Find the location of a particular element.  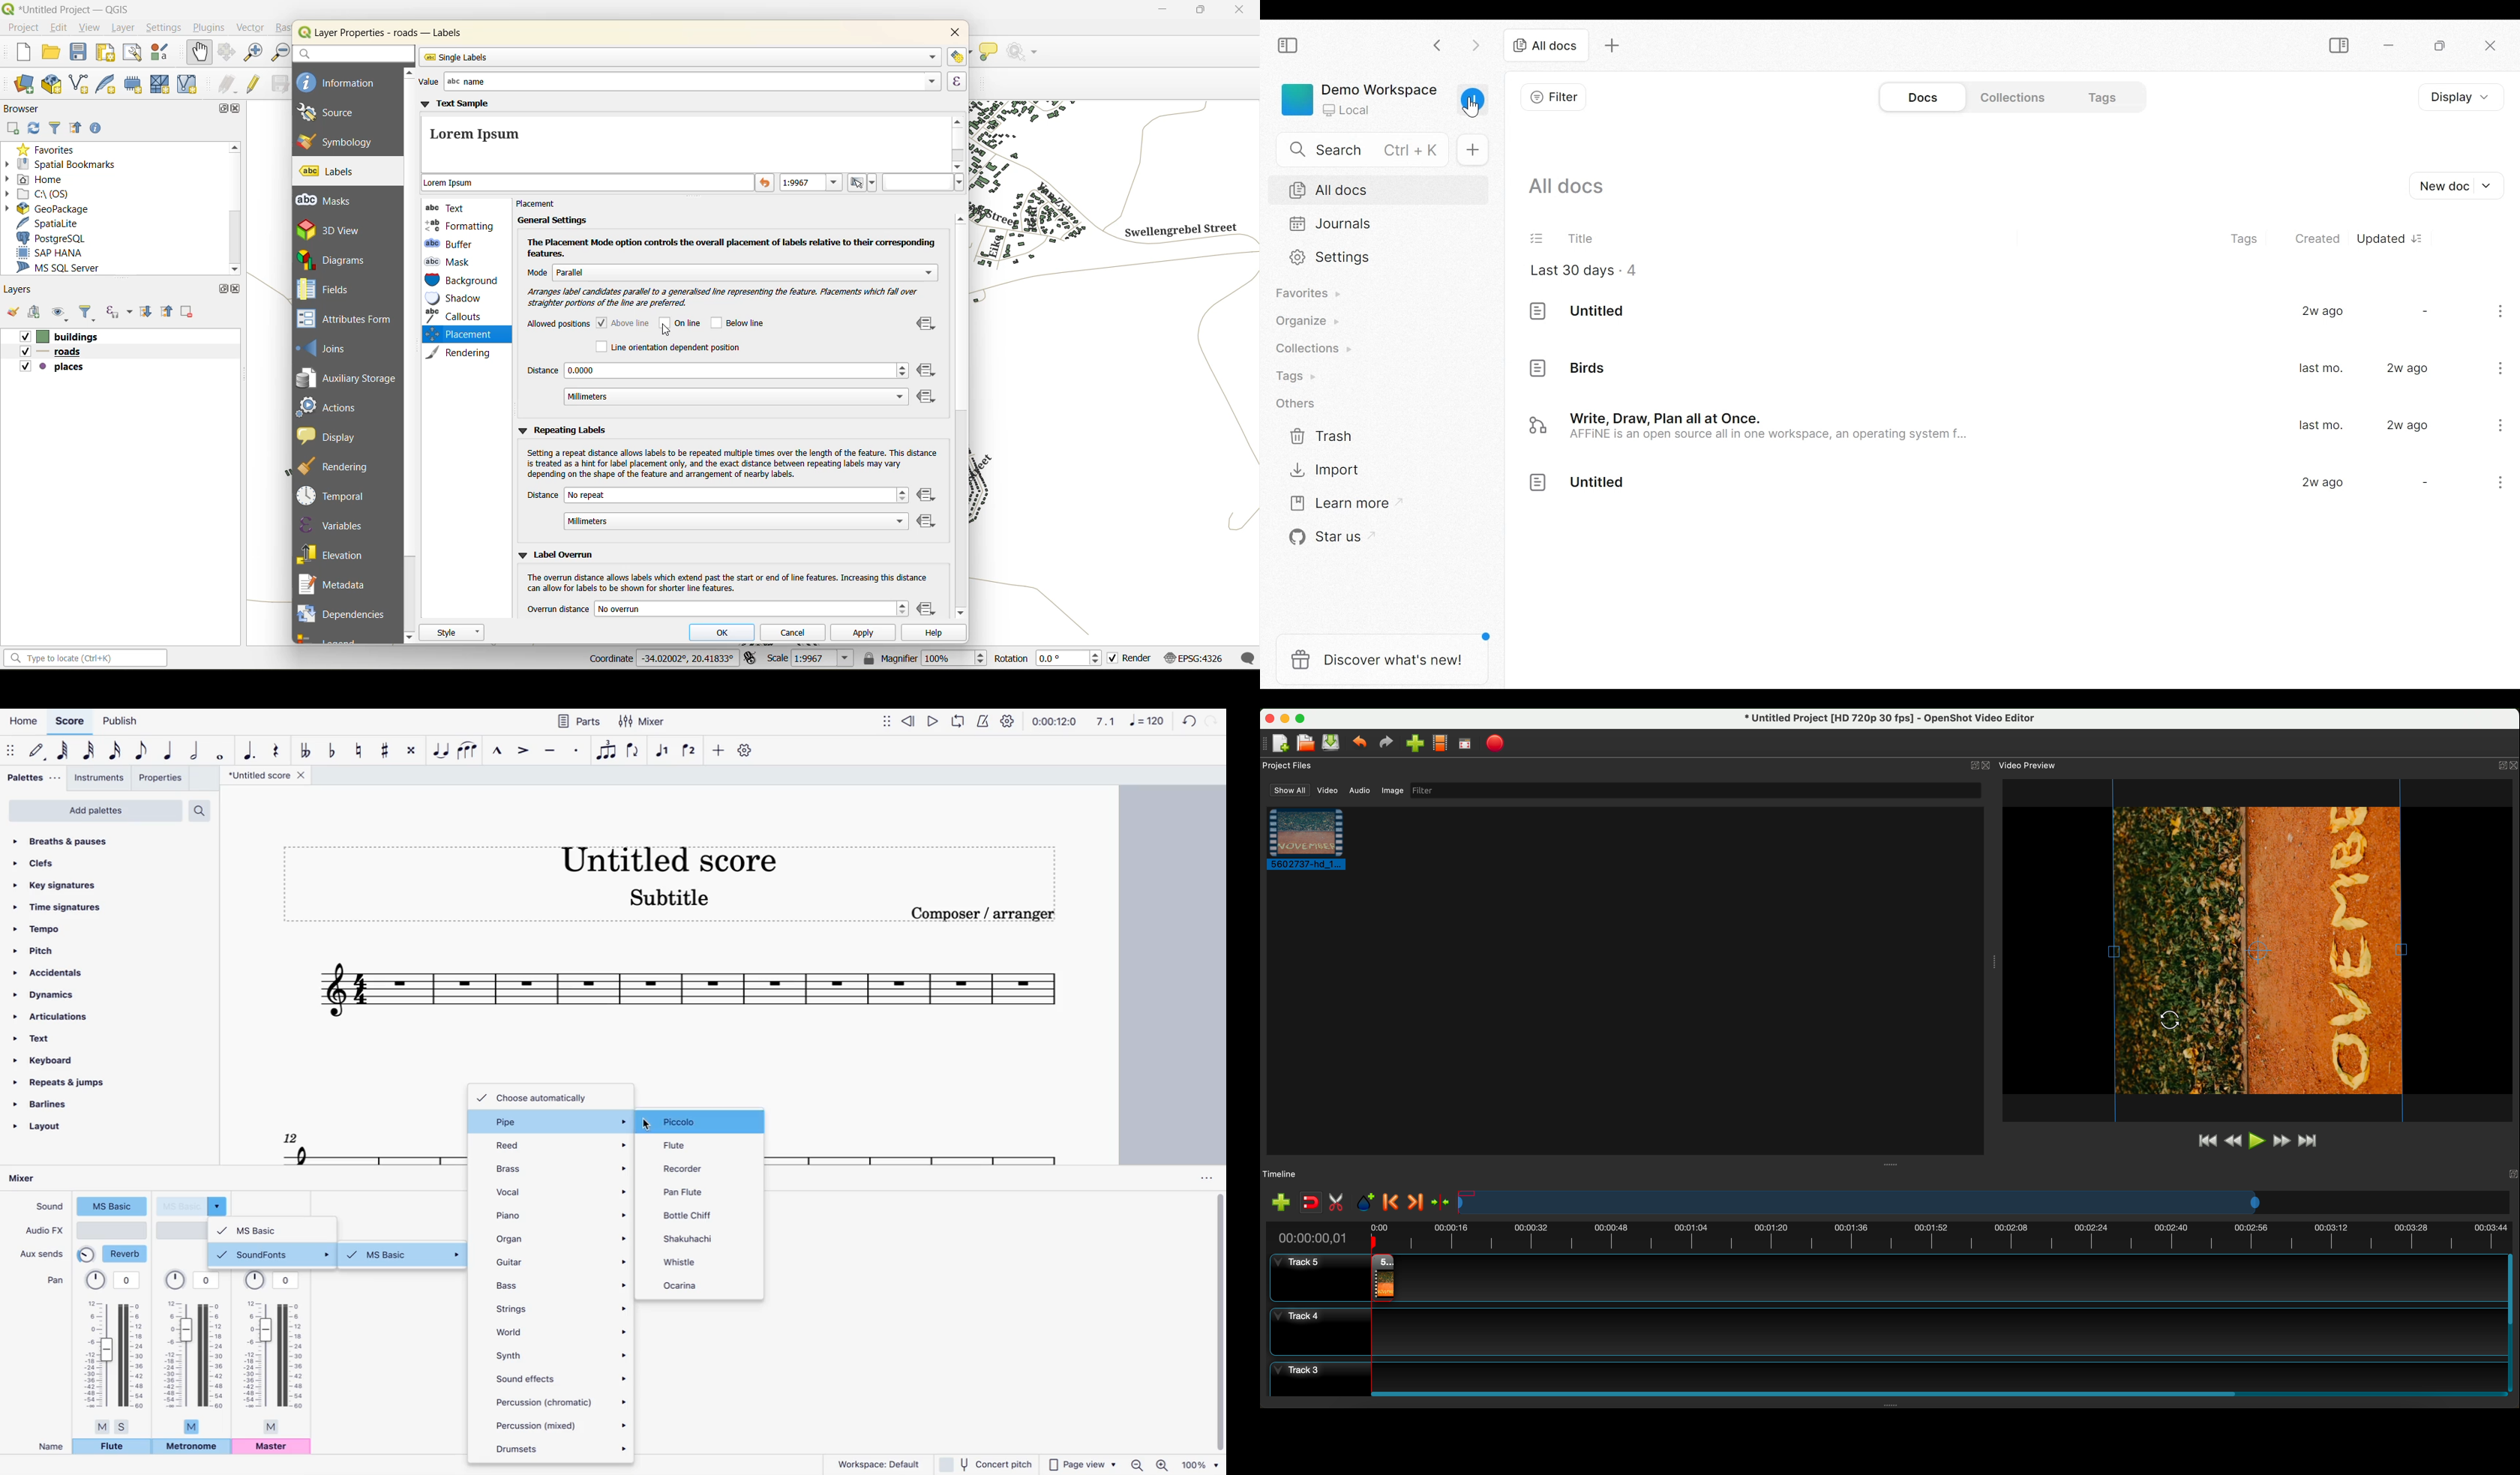

selected option is located at coordinates (699, 1122).